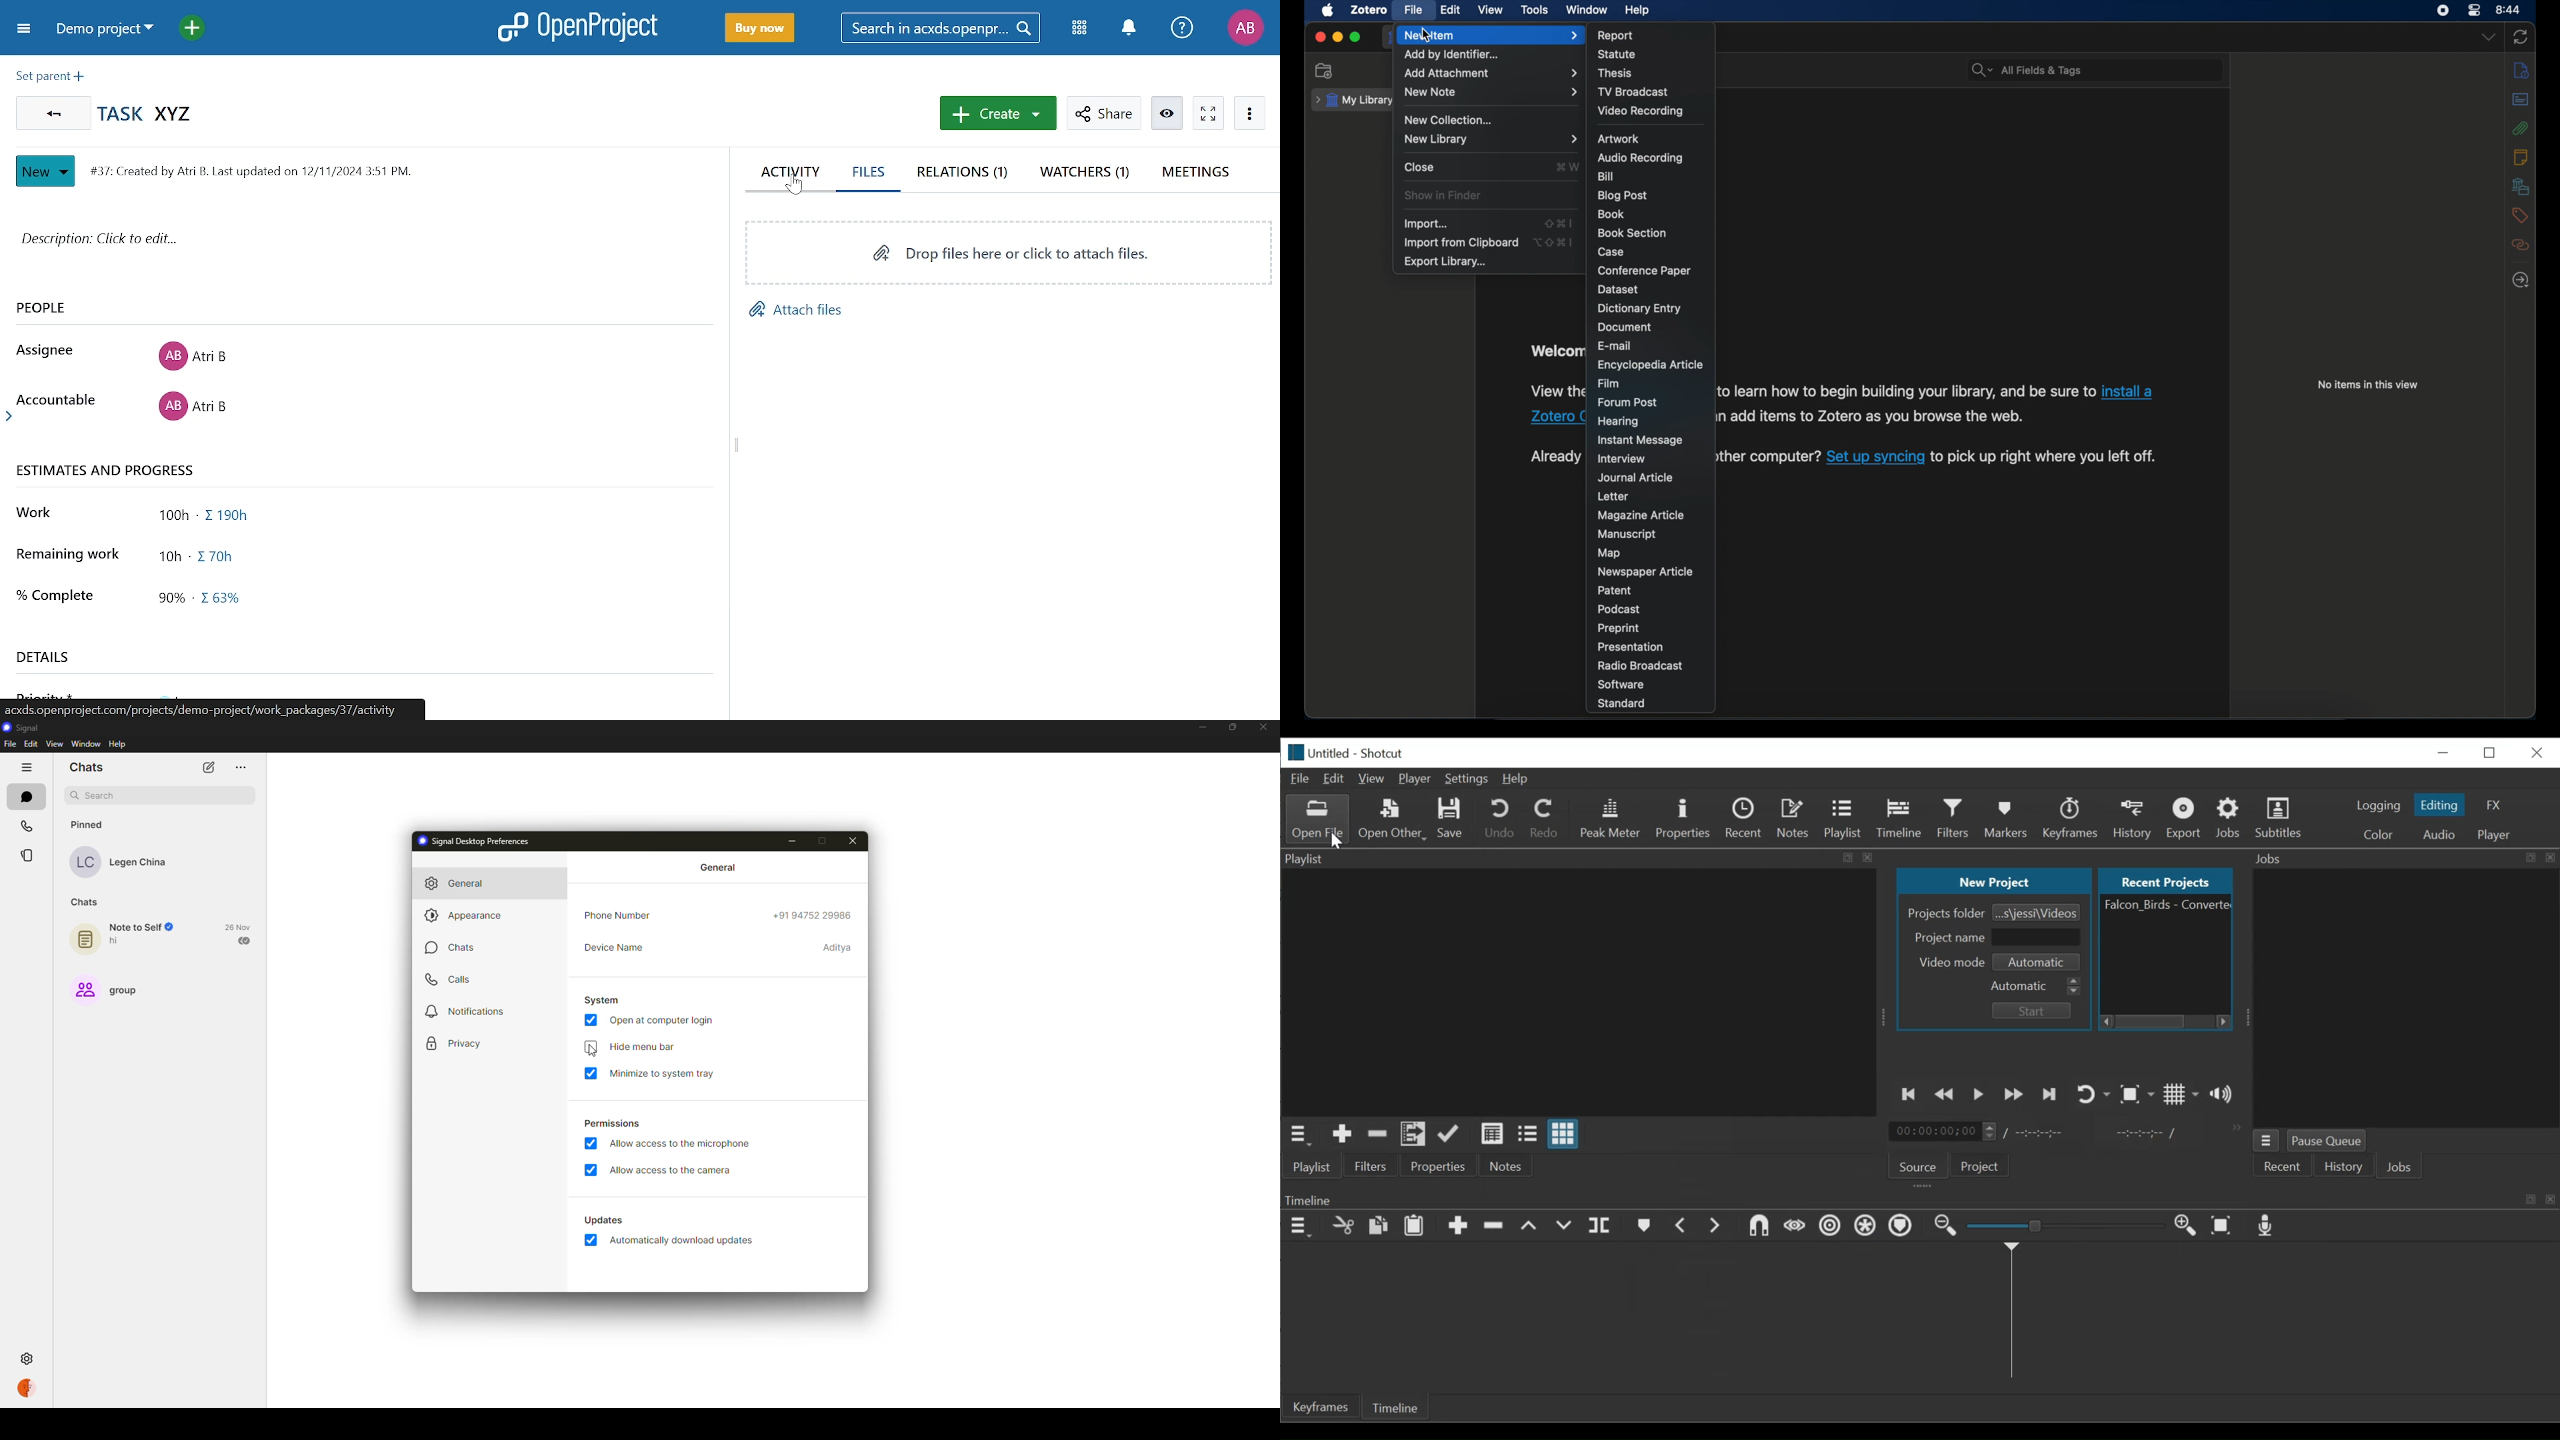  What do you see at coordinates (49, 170) in the screenshot?
I see `New` at bounding box center [49, 170].